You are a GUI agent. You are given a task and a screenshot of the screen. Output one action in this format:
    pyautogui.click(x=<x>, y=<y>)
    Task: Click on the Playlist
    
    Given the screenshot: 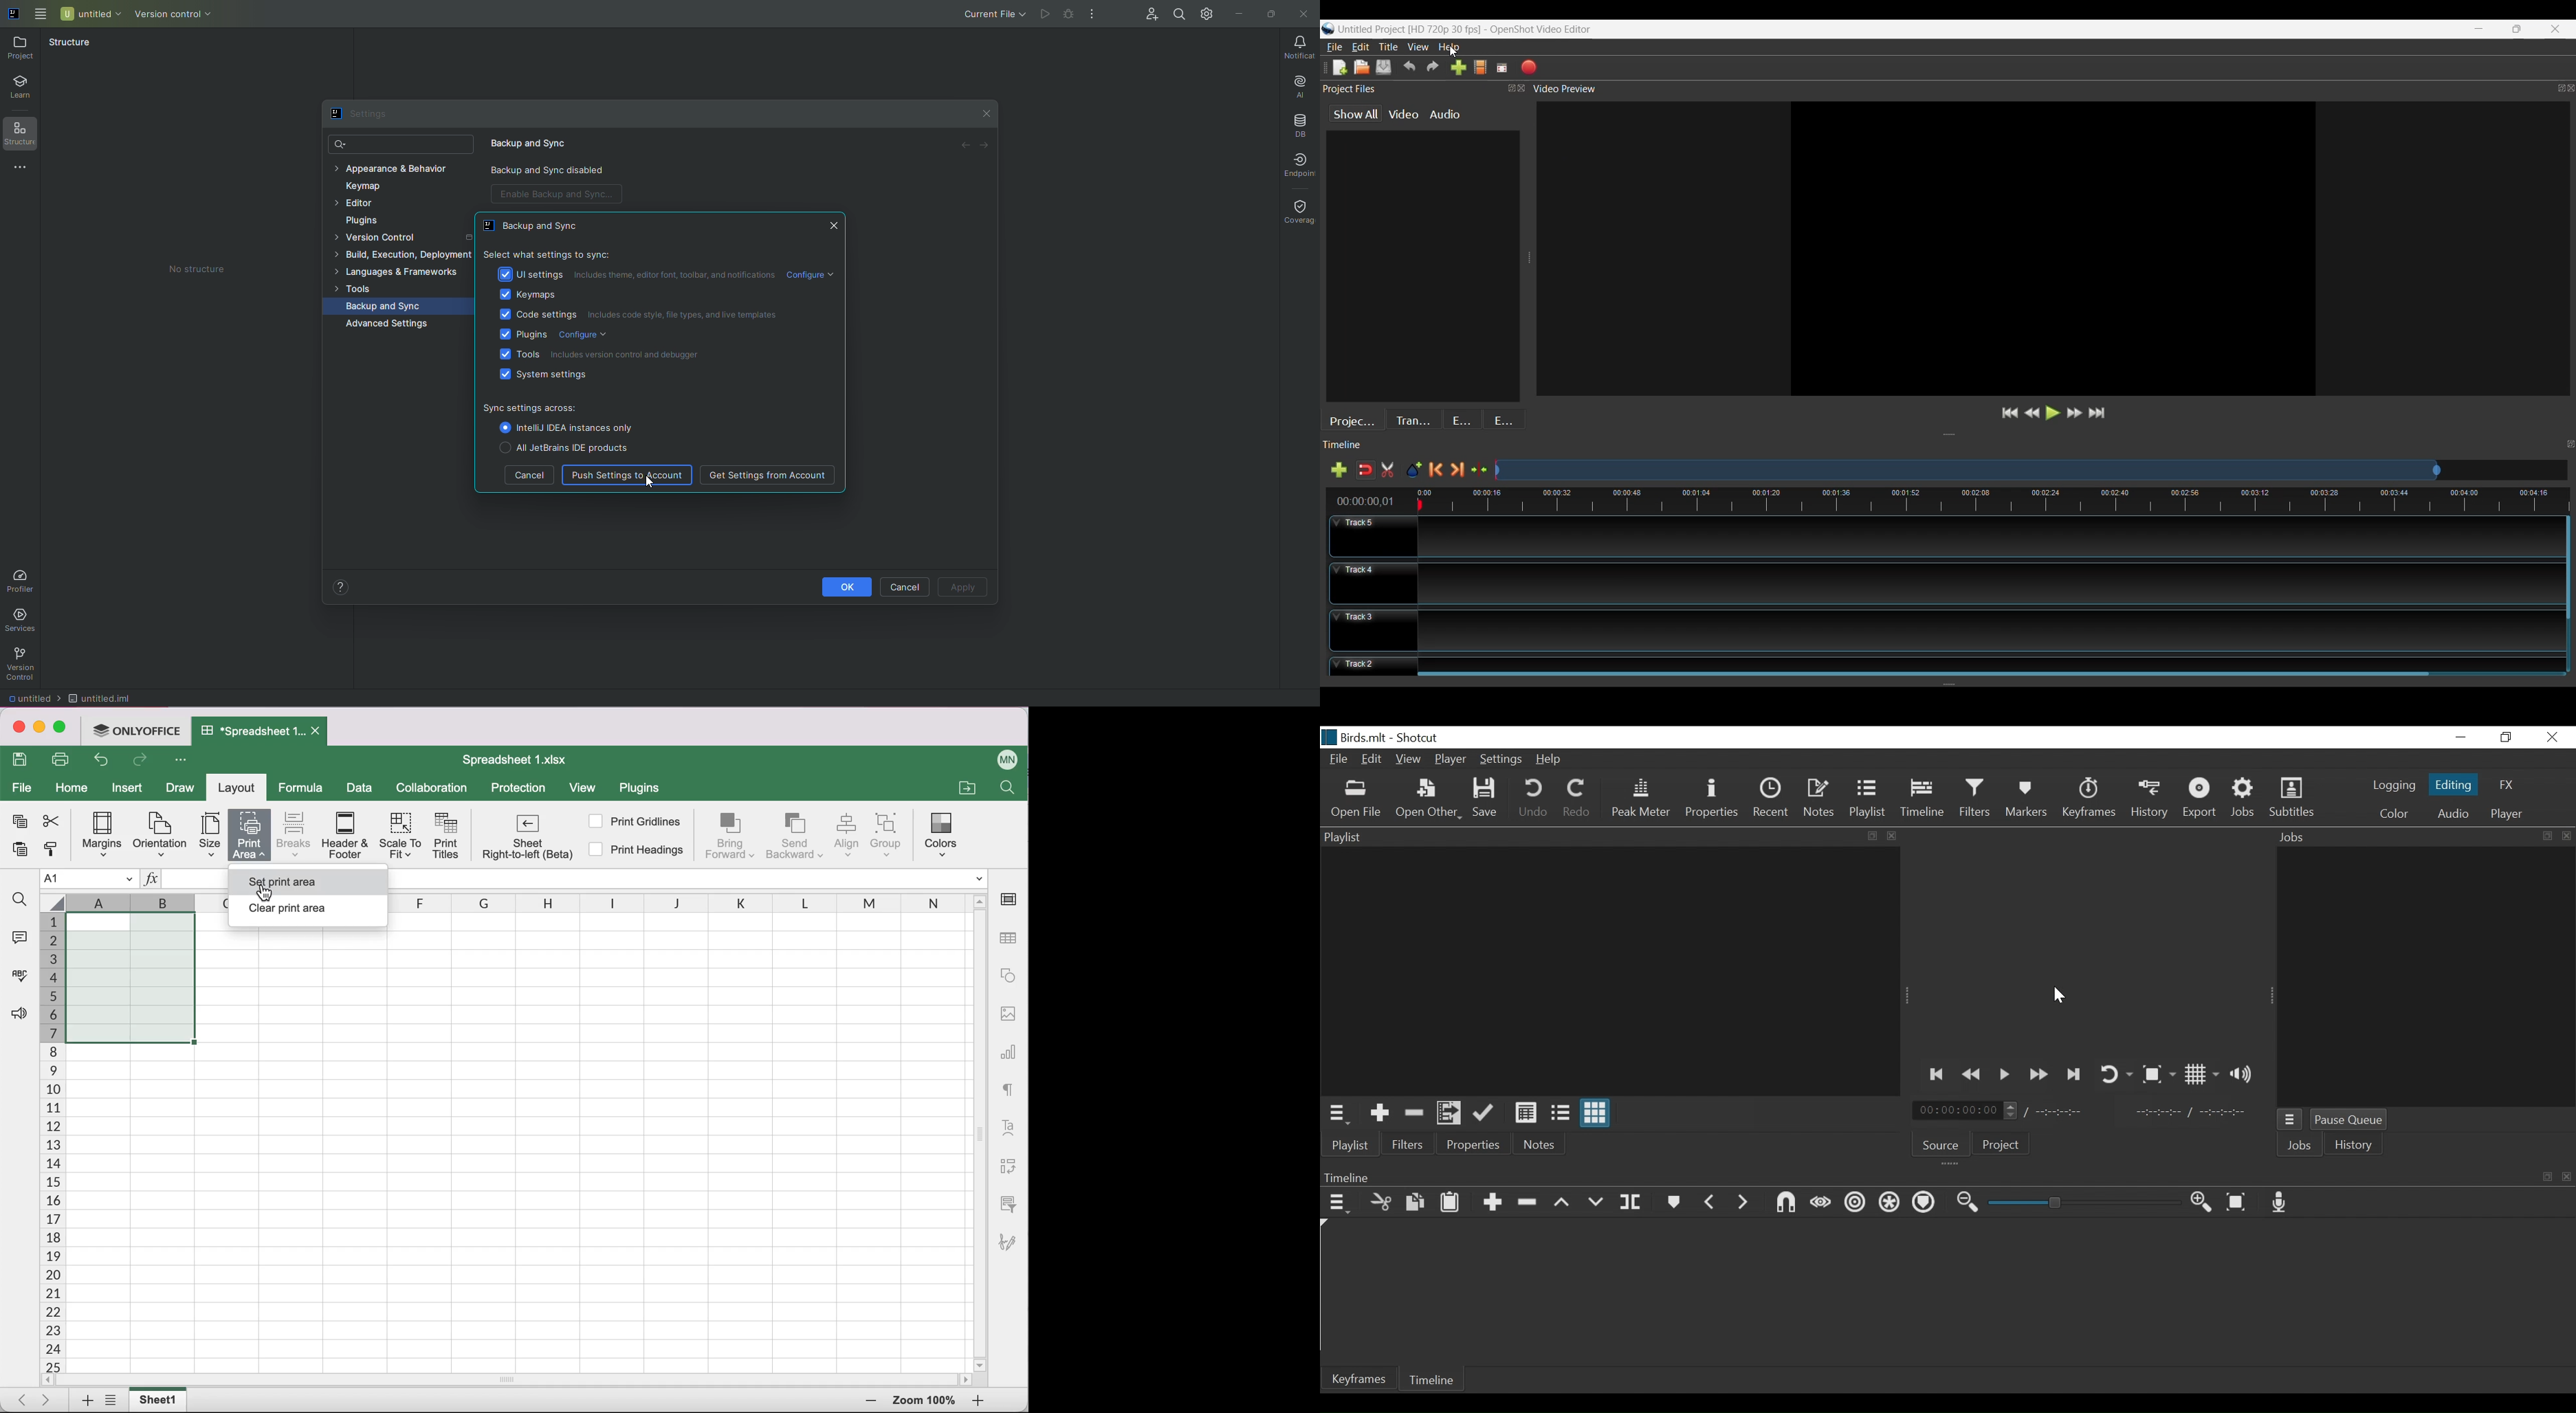 What is the action you would take?
    pyautogui.click(x=1869, y=798)
    